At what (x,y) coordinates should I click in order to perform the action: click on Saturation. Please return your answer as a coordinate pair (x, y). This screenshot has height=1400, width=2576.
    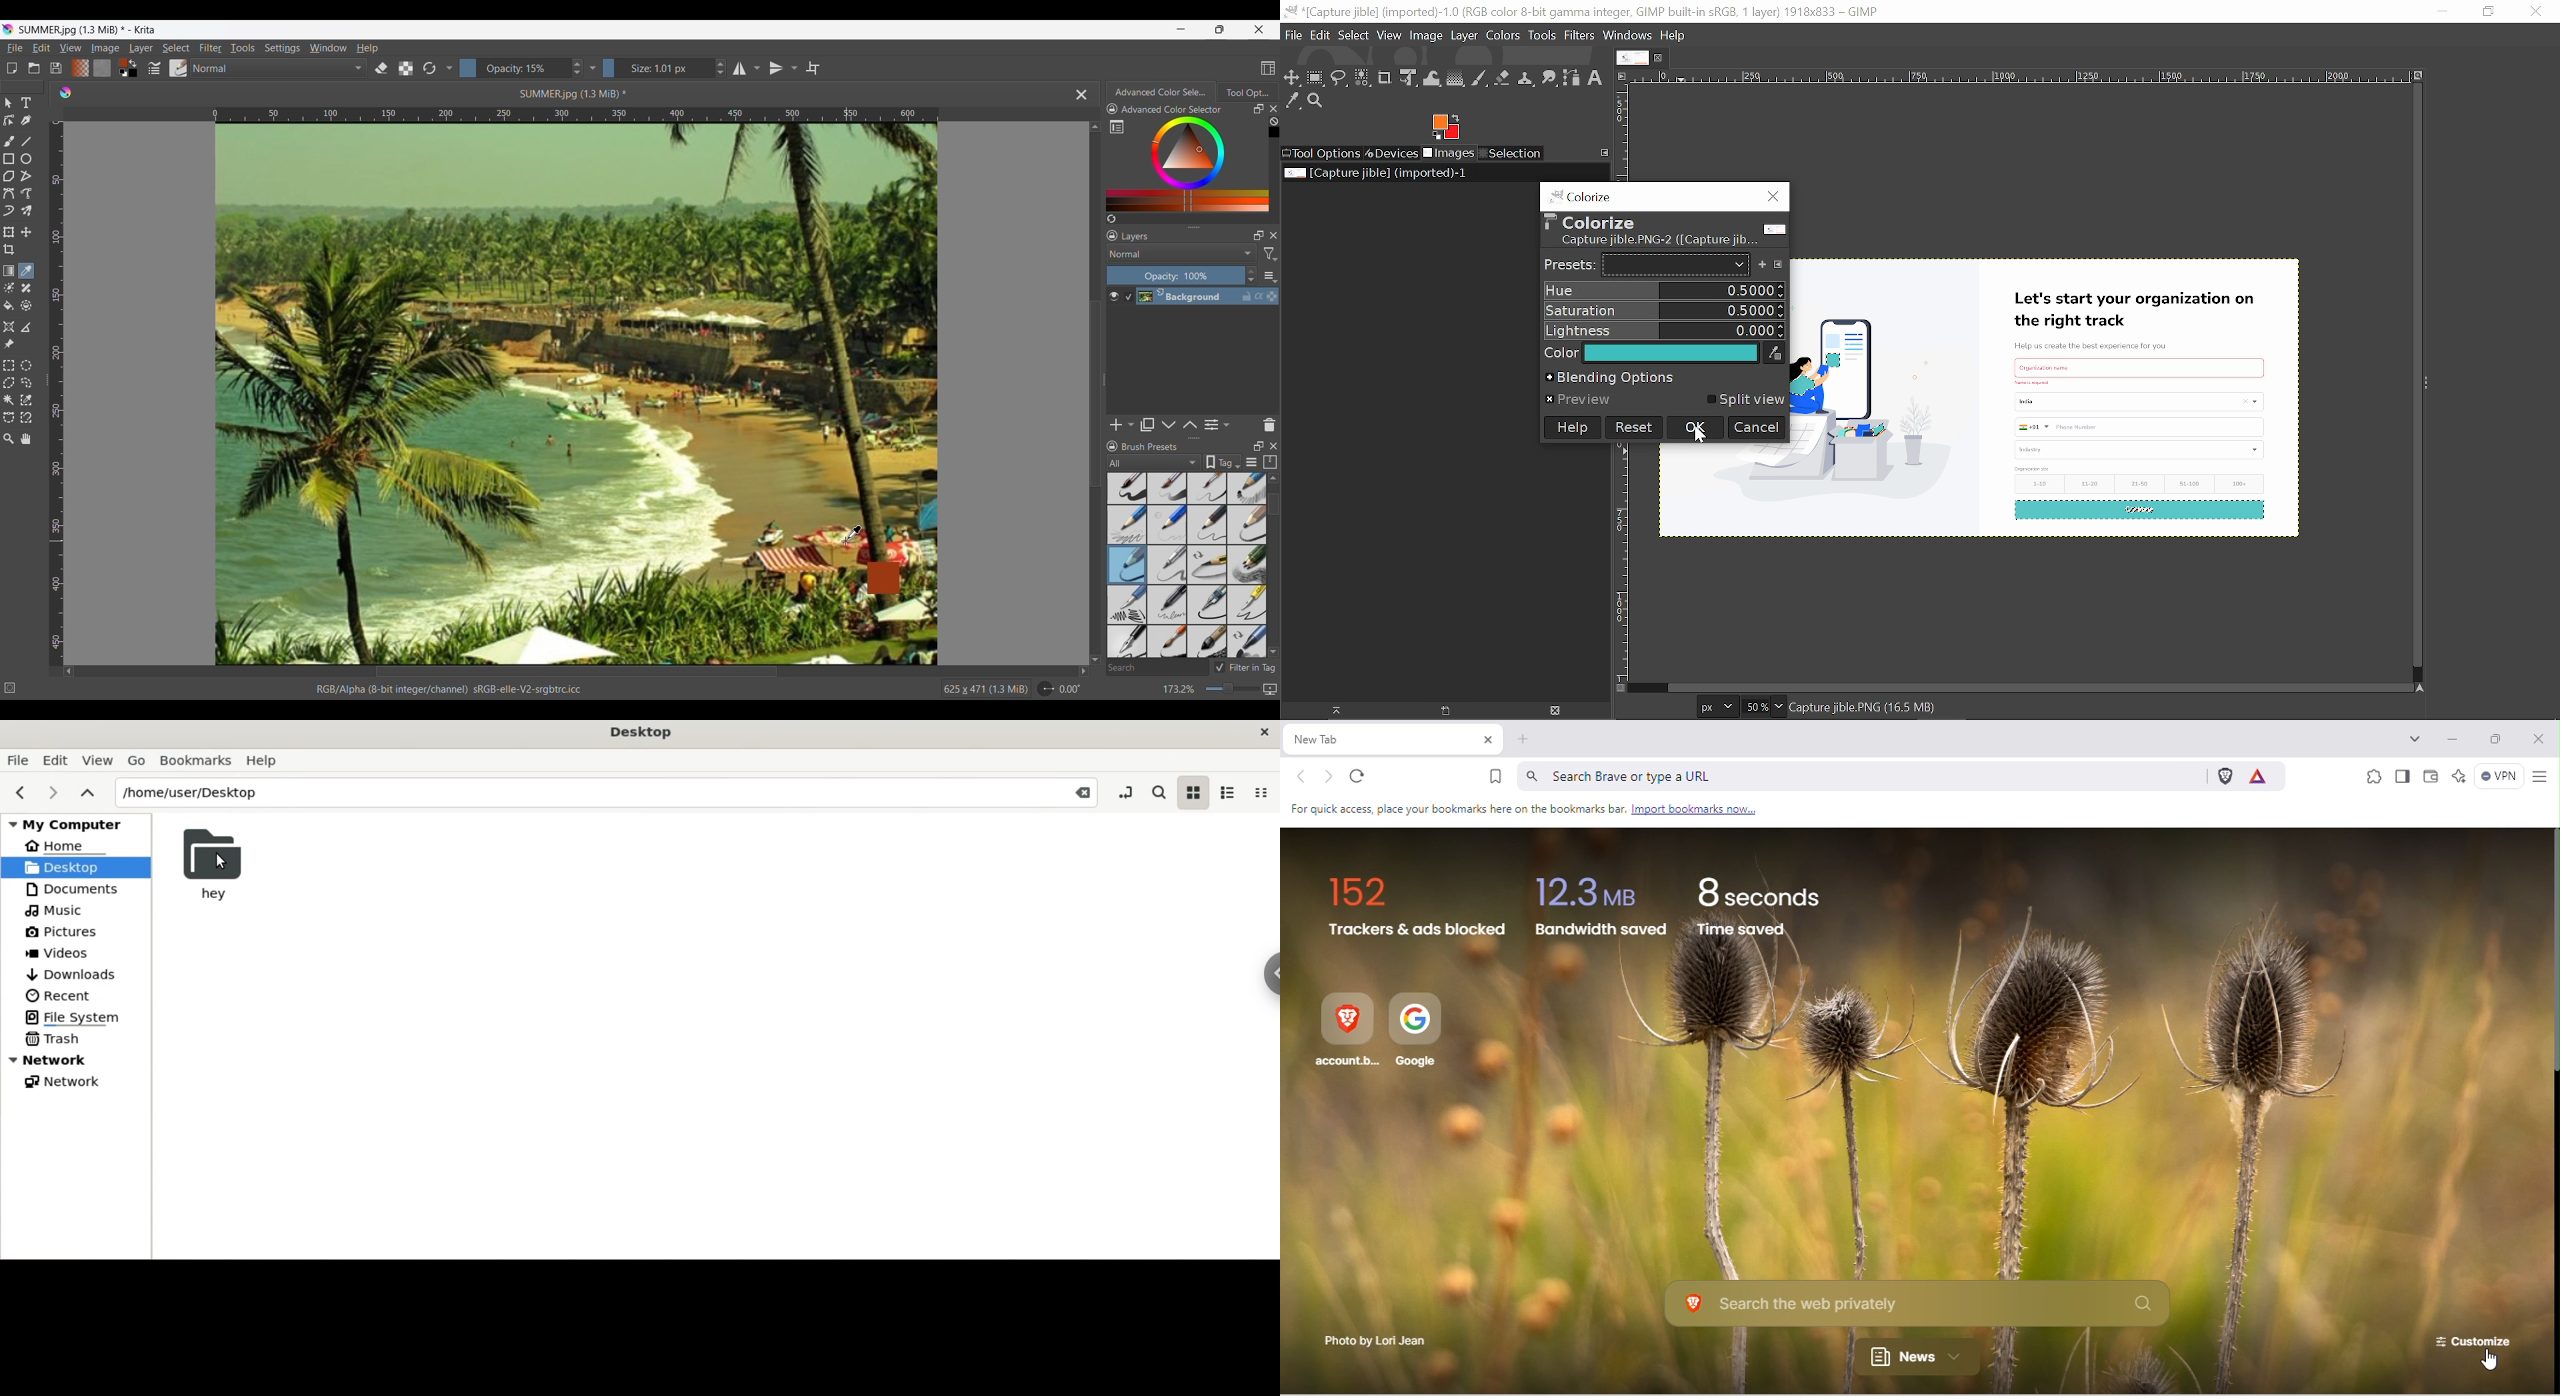
    Looking at the image, I should click on (1664, 310).